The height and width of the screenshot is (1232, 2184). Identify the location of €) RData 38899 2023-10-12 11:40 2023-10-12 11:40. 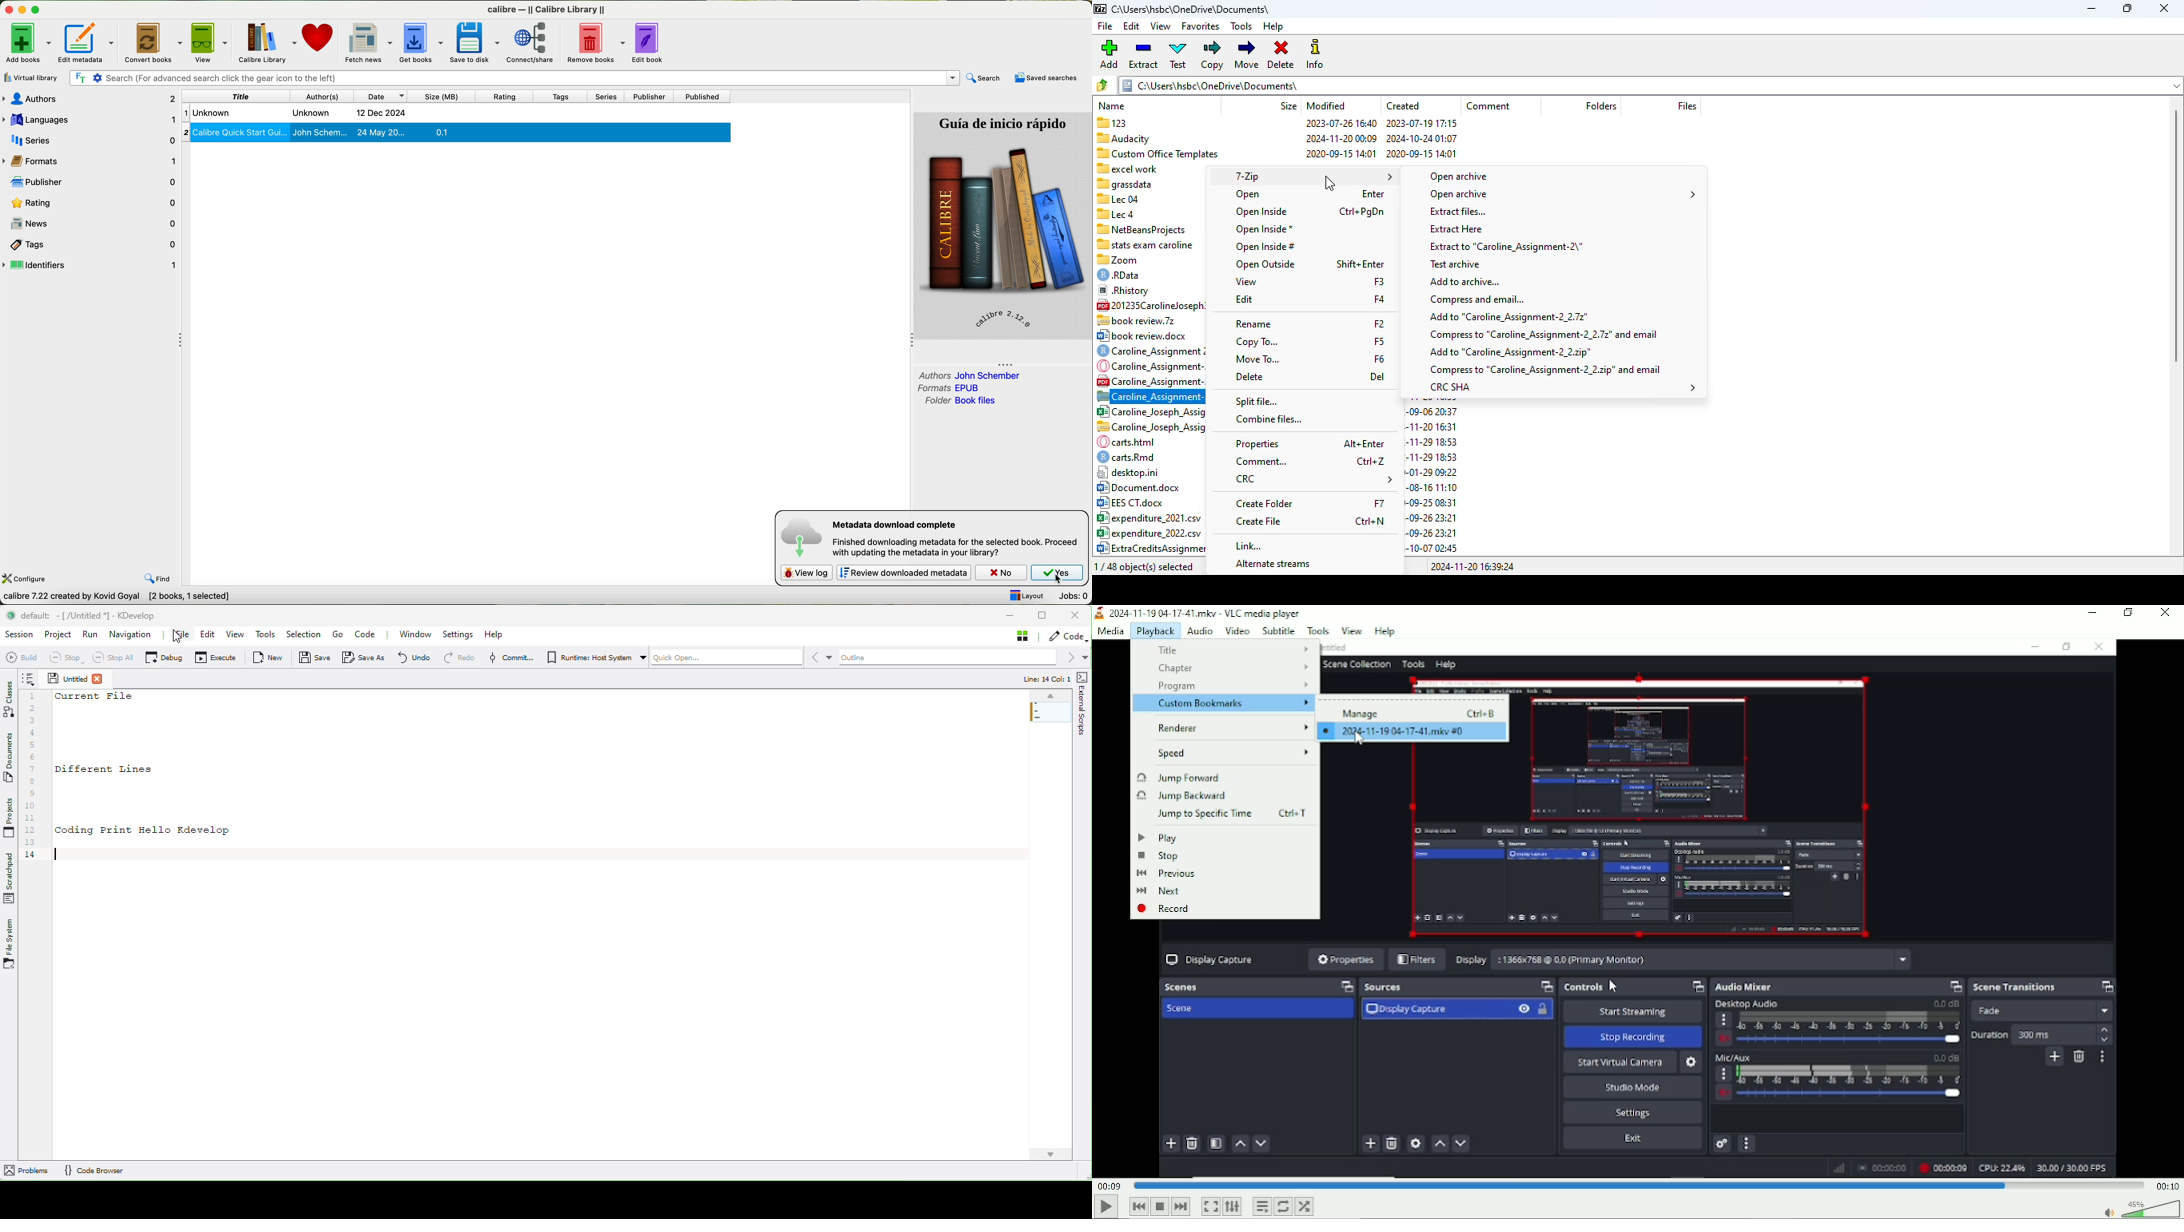
(1148, 275).